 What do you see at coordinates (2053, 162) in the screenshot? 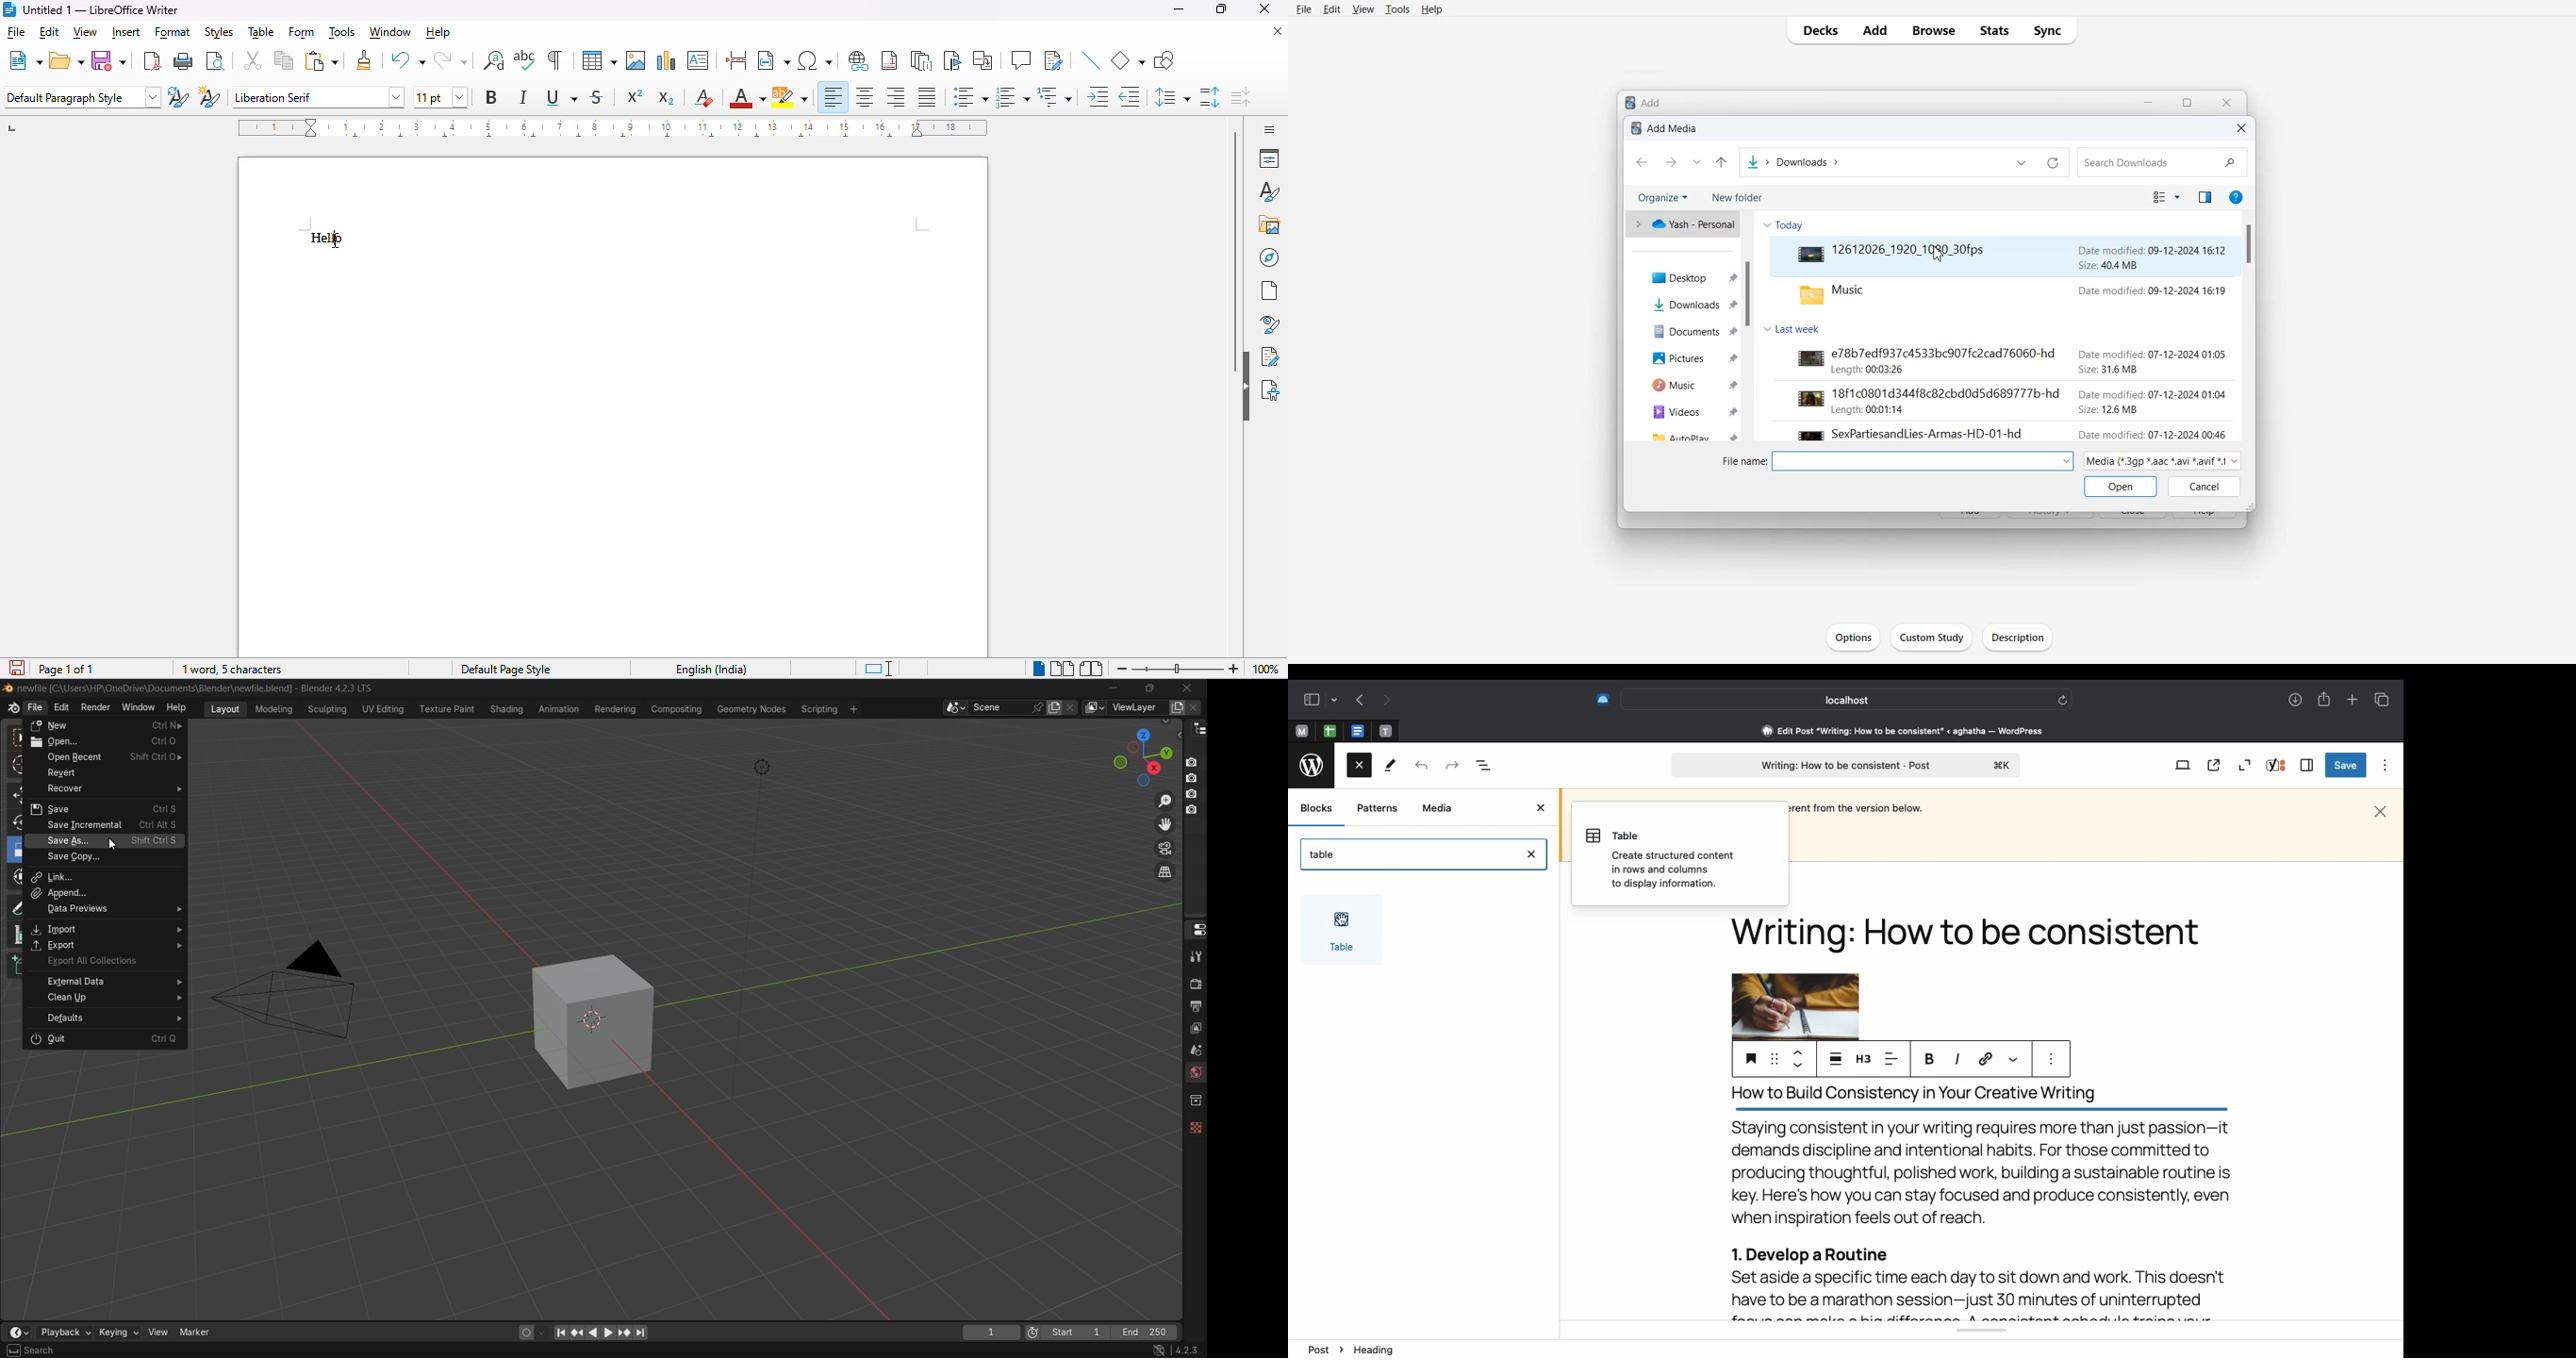
I see `Refresh` at bounding box center [2053, 162].